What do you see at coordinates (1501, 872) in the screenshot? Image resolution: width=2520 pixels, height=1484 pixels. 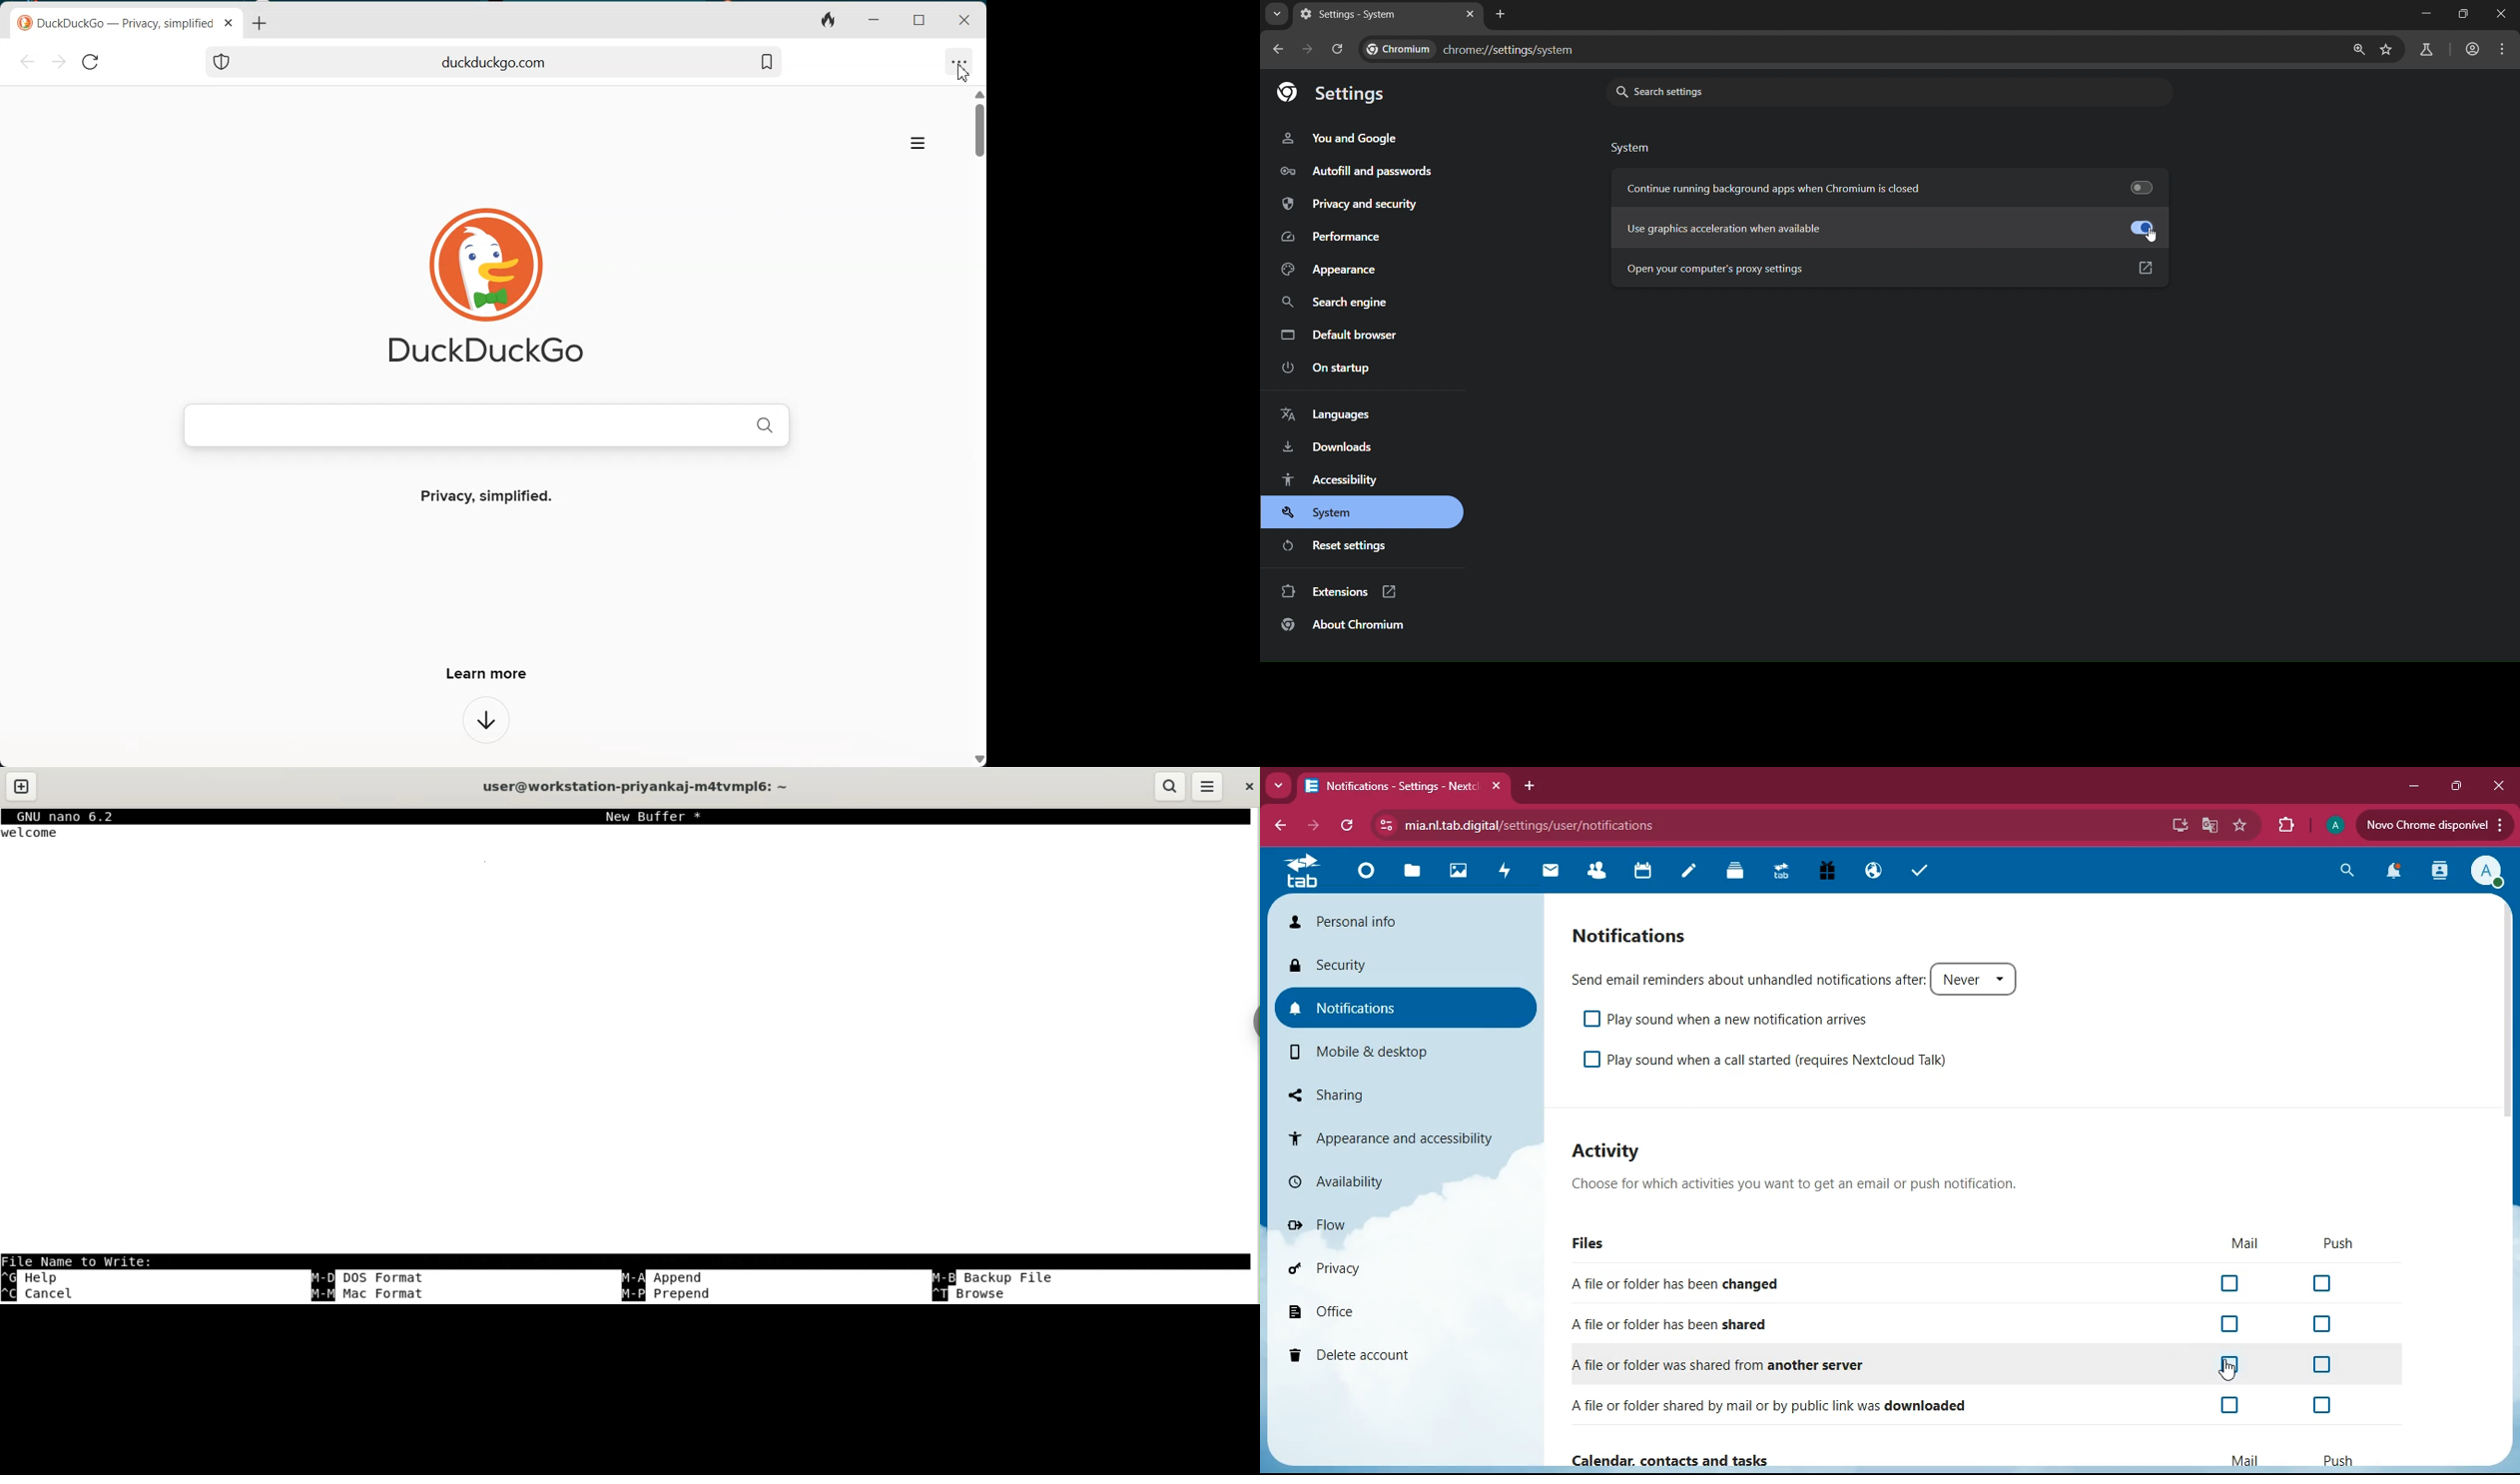 I see `activity` at bounding box center [1501, 872].